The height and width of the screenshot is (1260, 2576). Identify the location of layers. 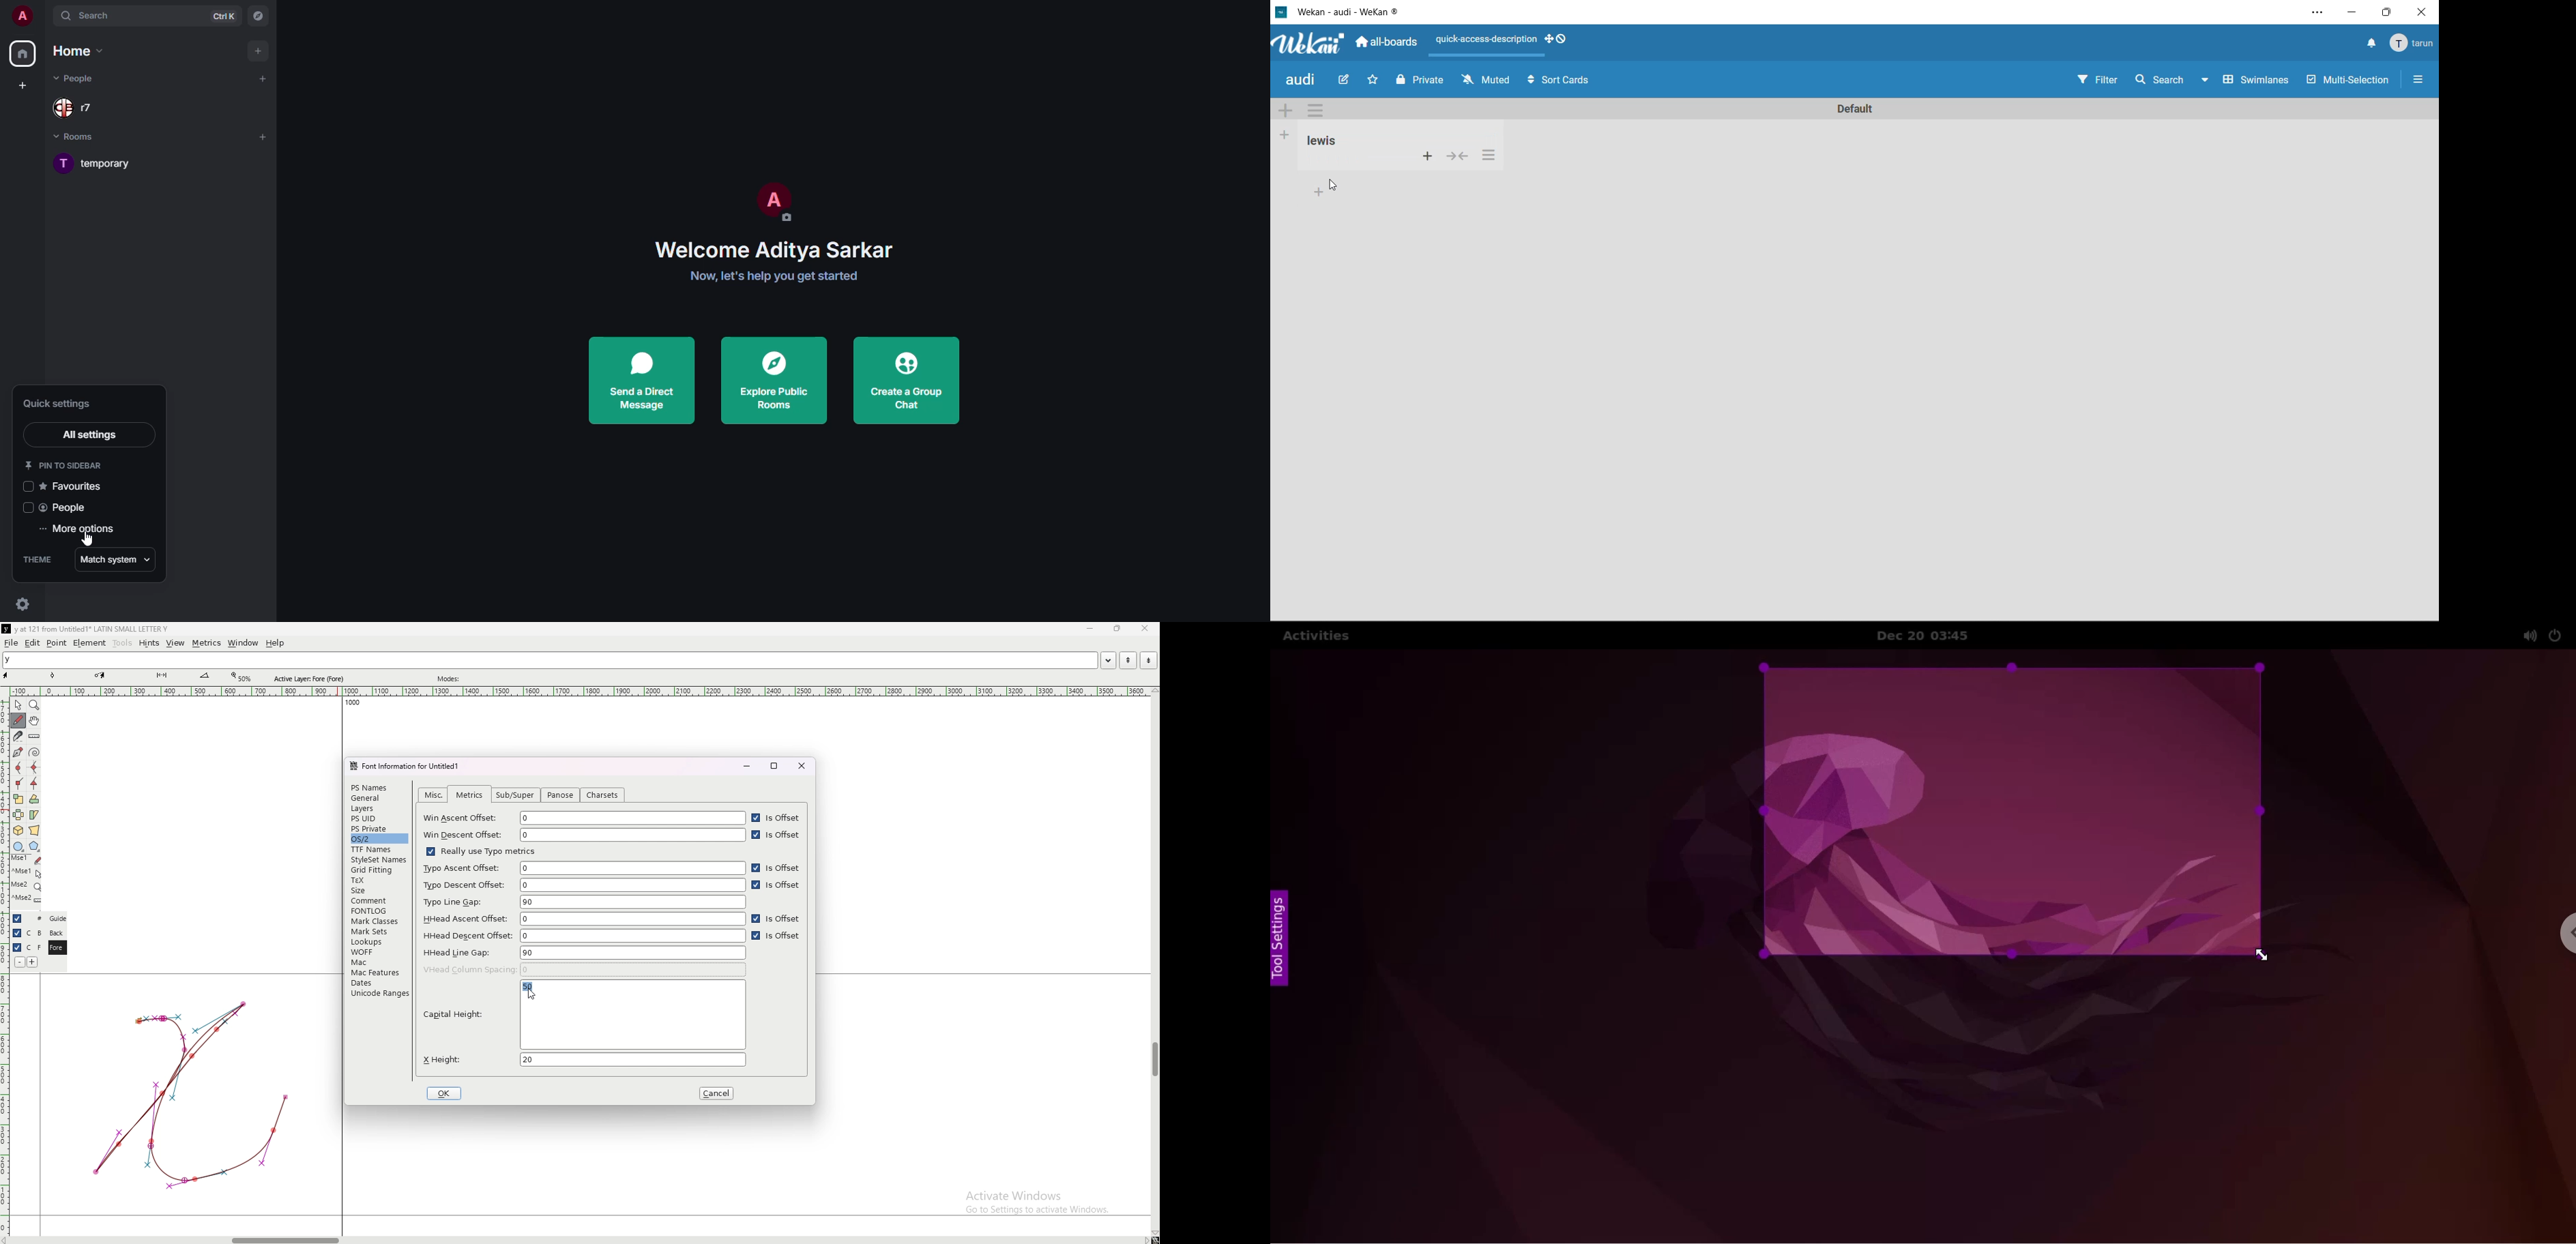
(378, 809).